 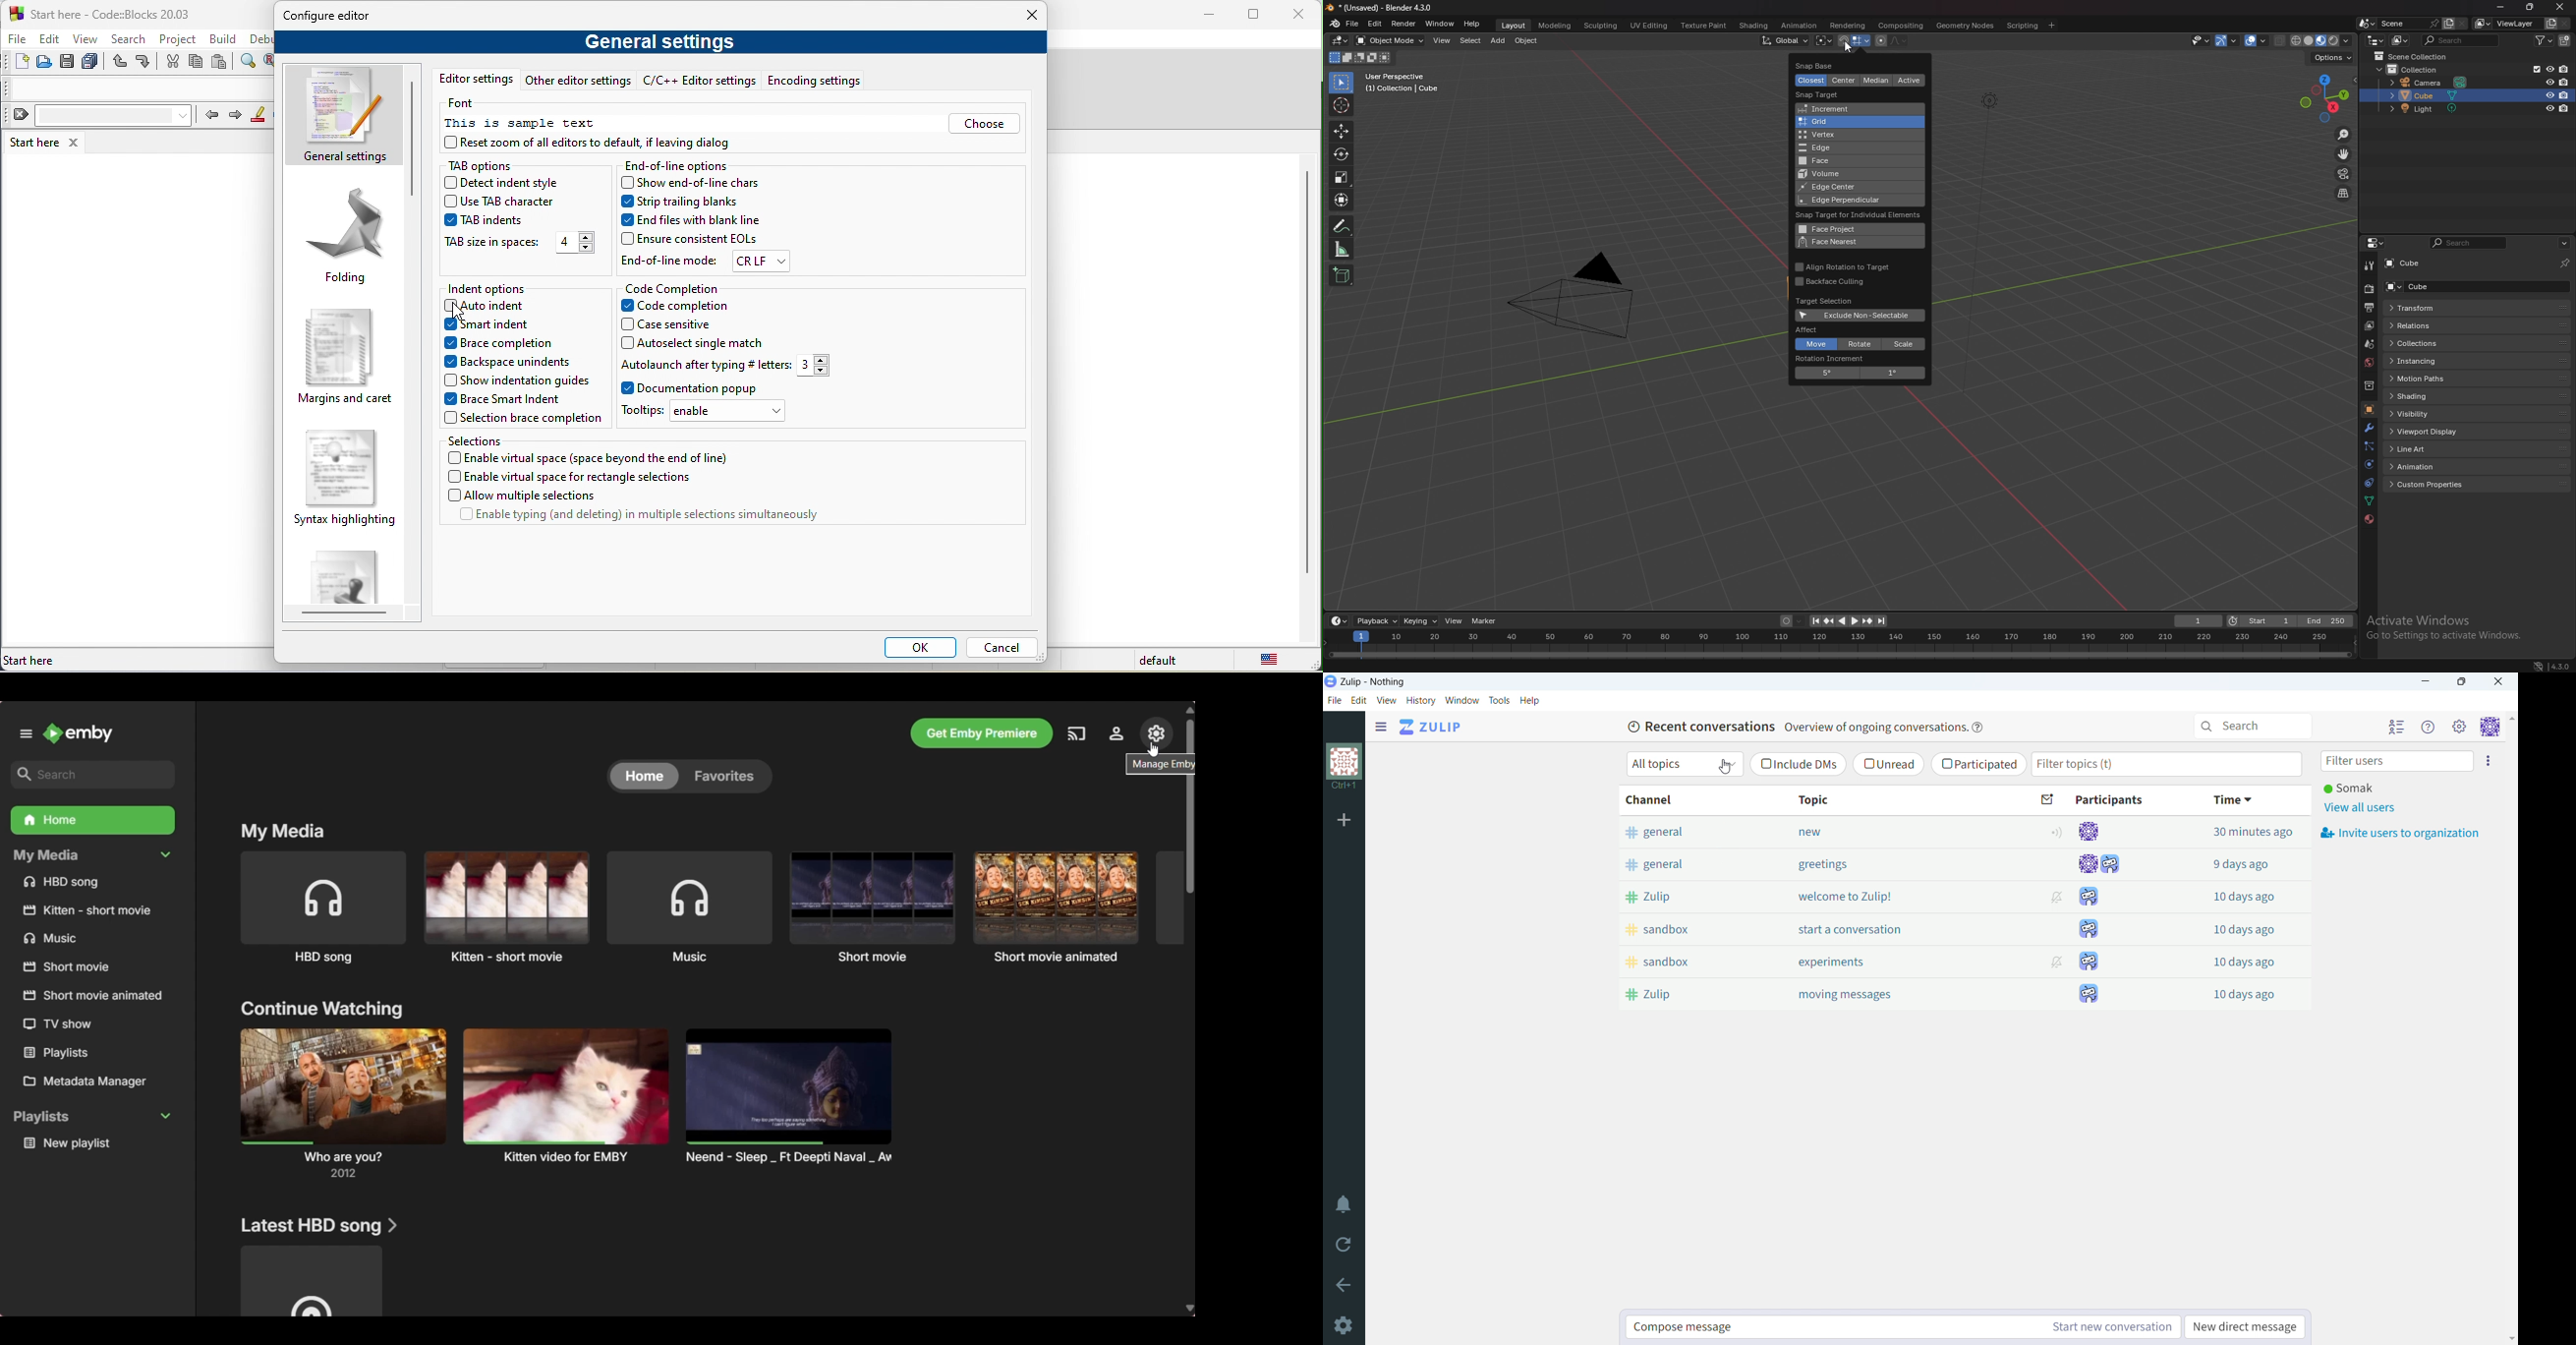 What do you see at coordinates (2344, 172) in the screenshot?
I see `camera view` at bounding box center [2344, 172].